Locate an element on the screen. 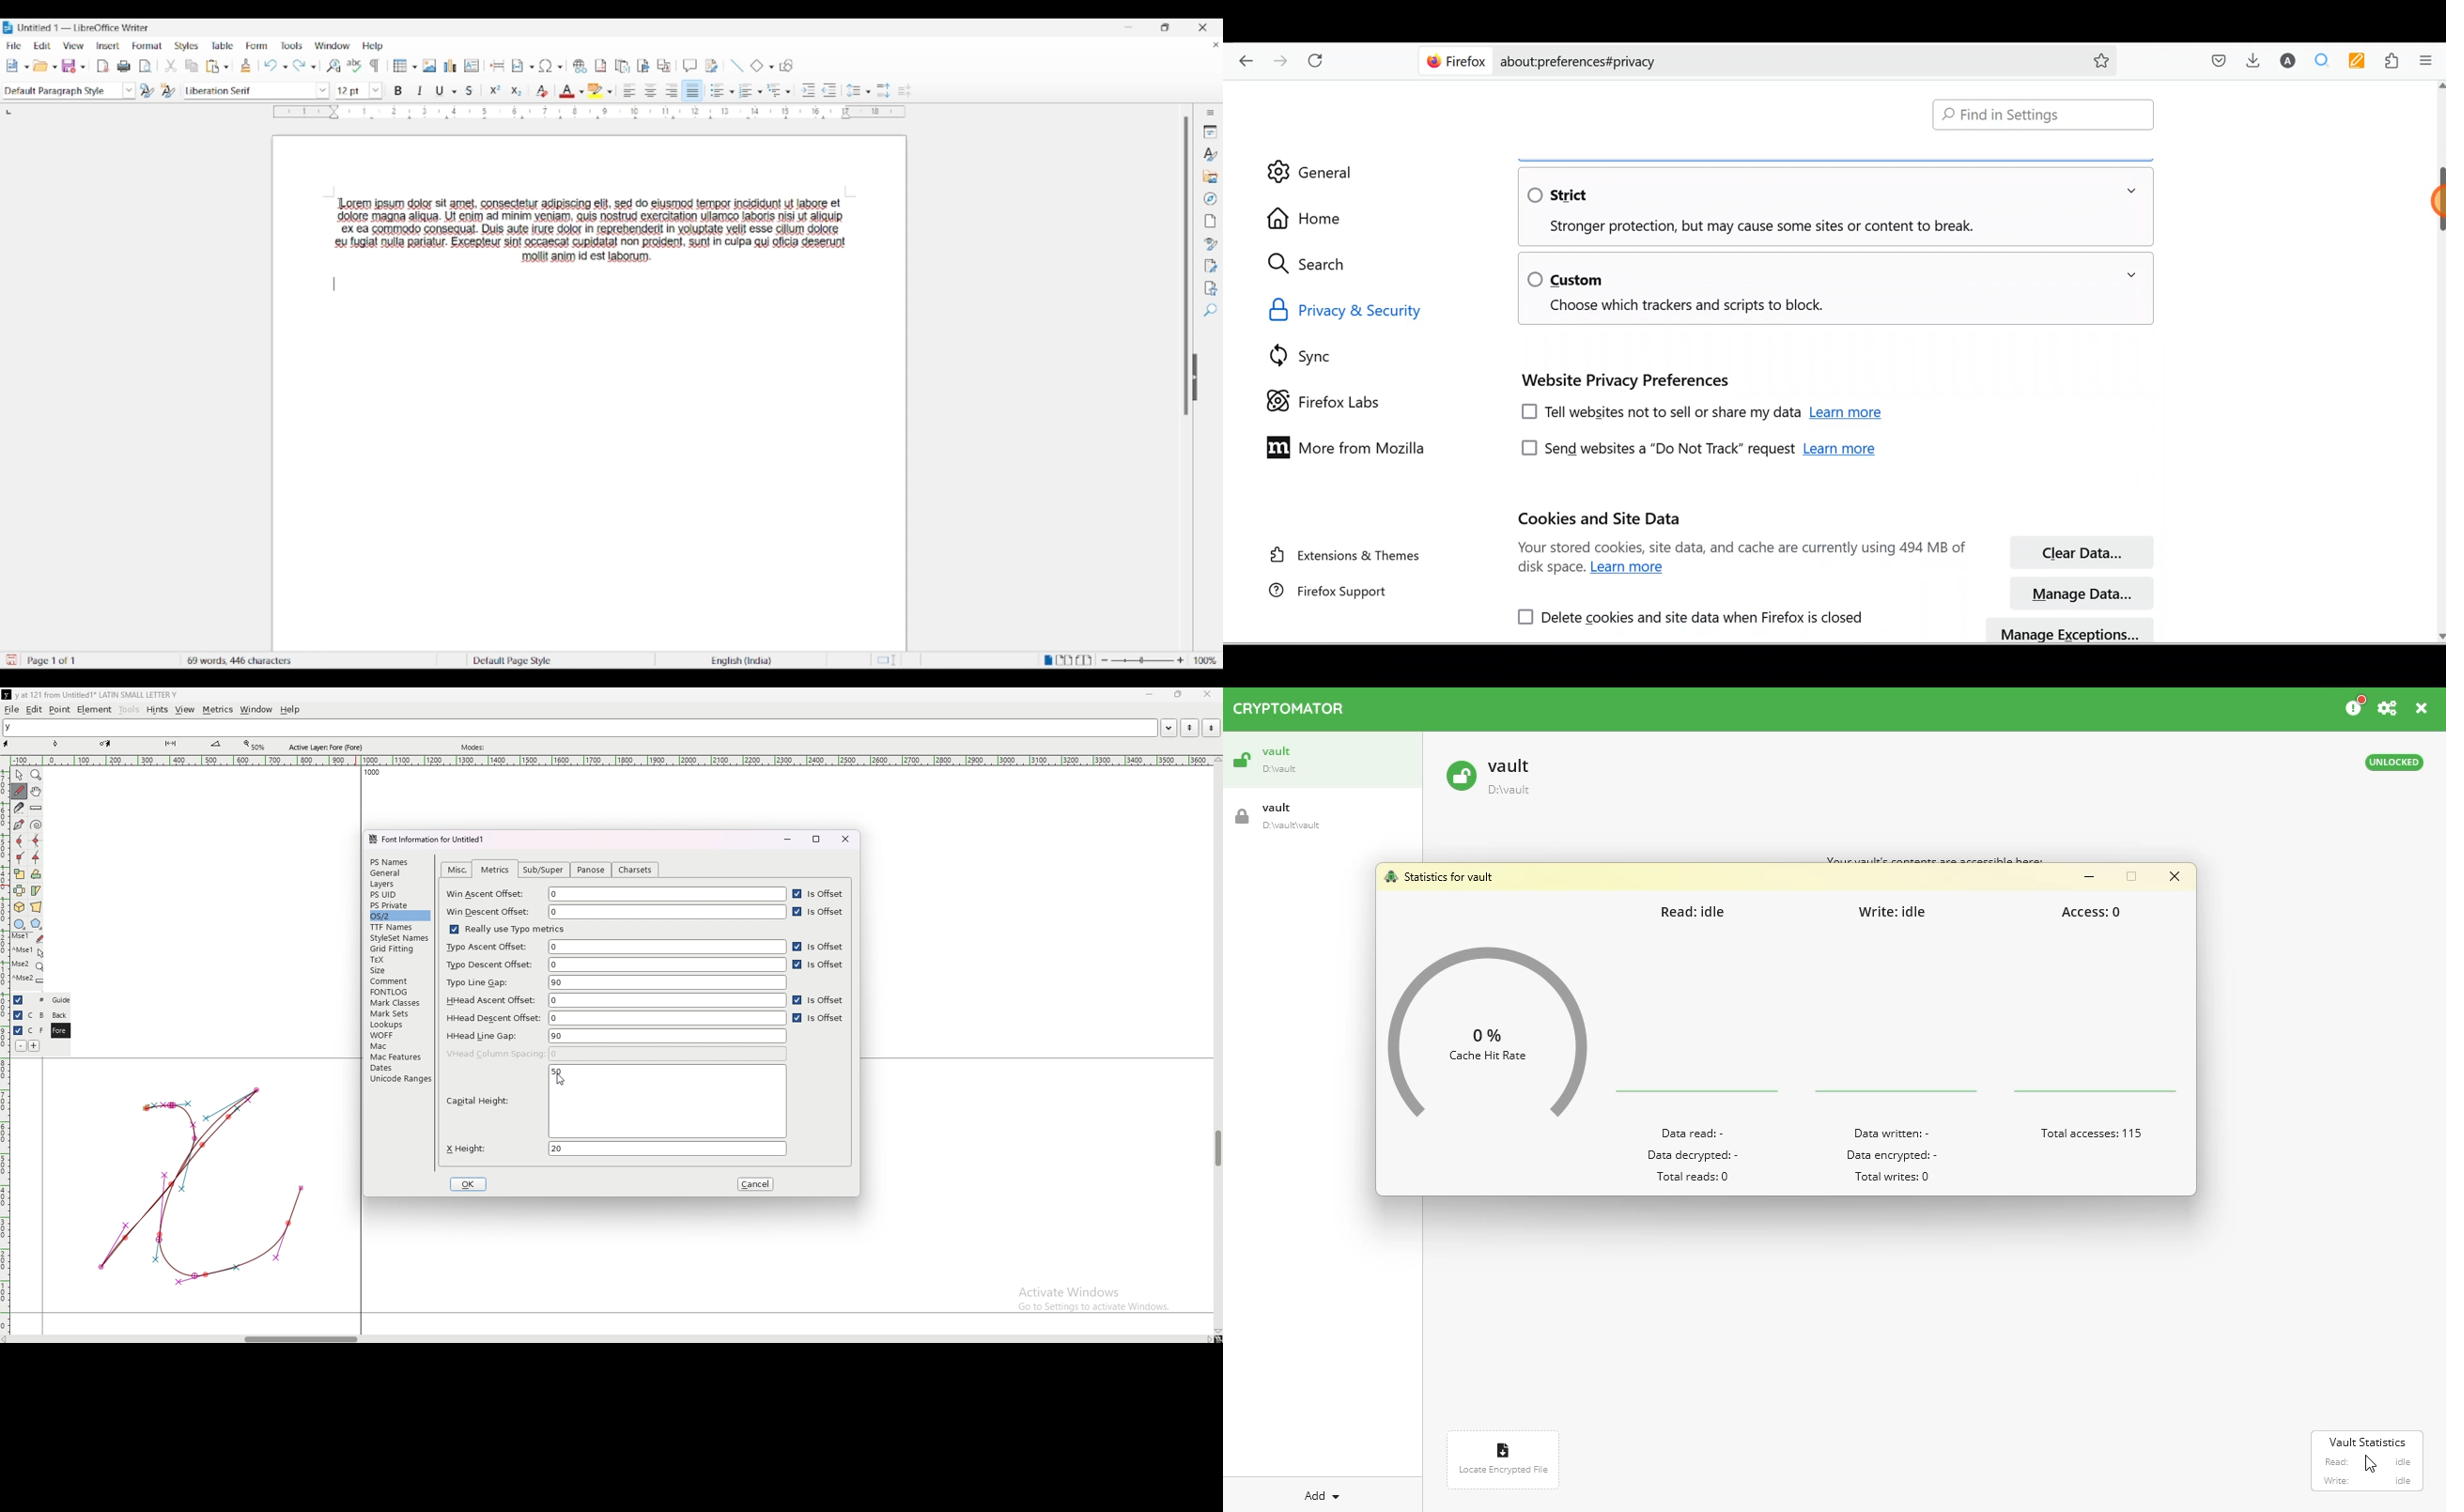 The height and width of the screenshot is (1512, 2464). Style inspector is located at coordinates (1210, 245).